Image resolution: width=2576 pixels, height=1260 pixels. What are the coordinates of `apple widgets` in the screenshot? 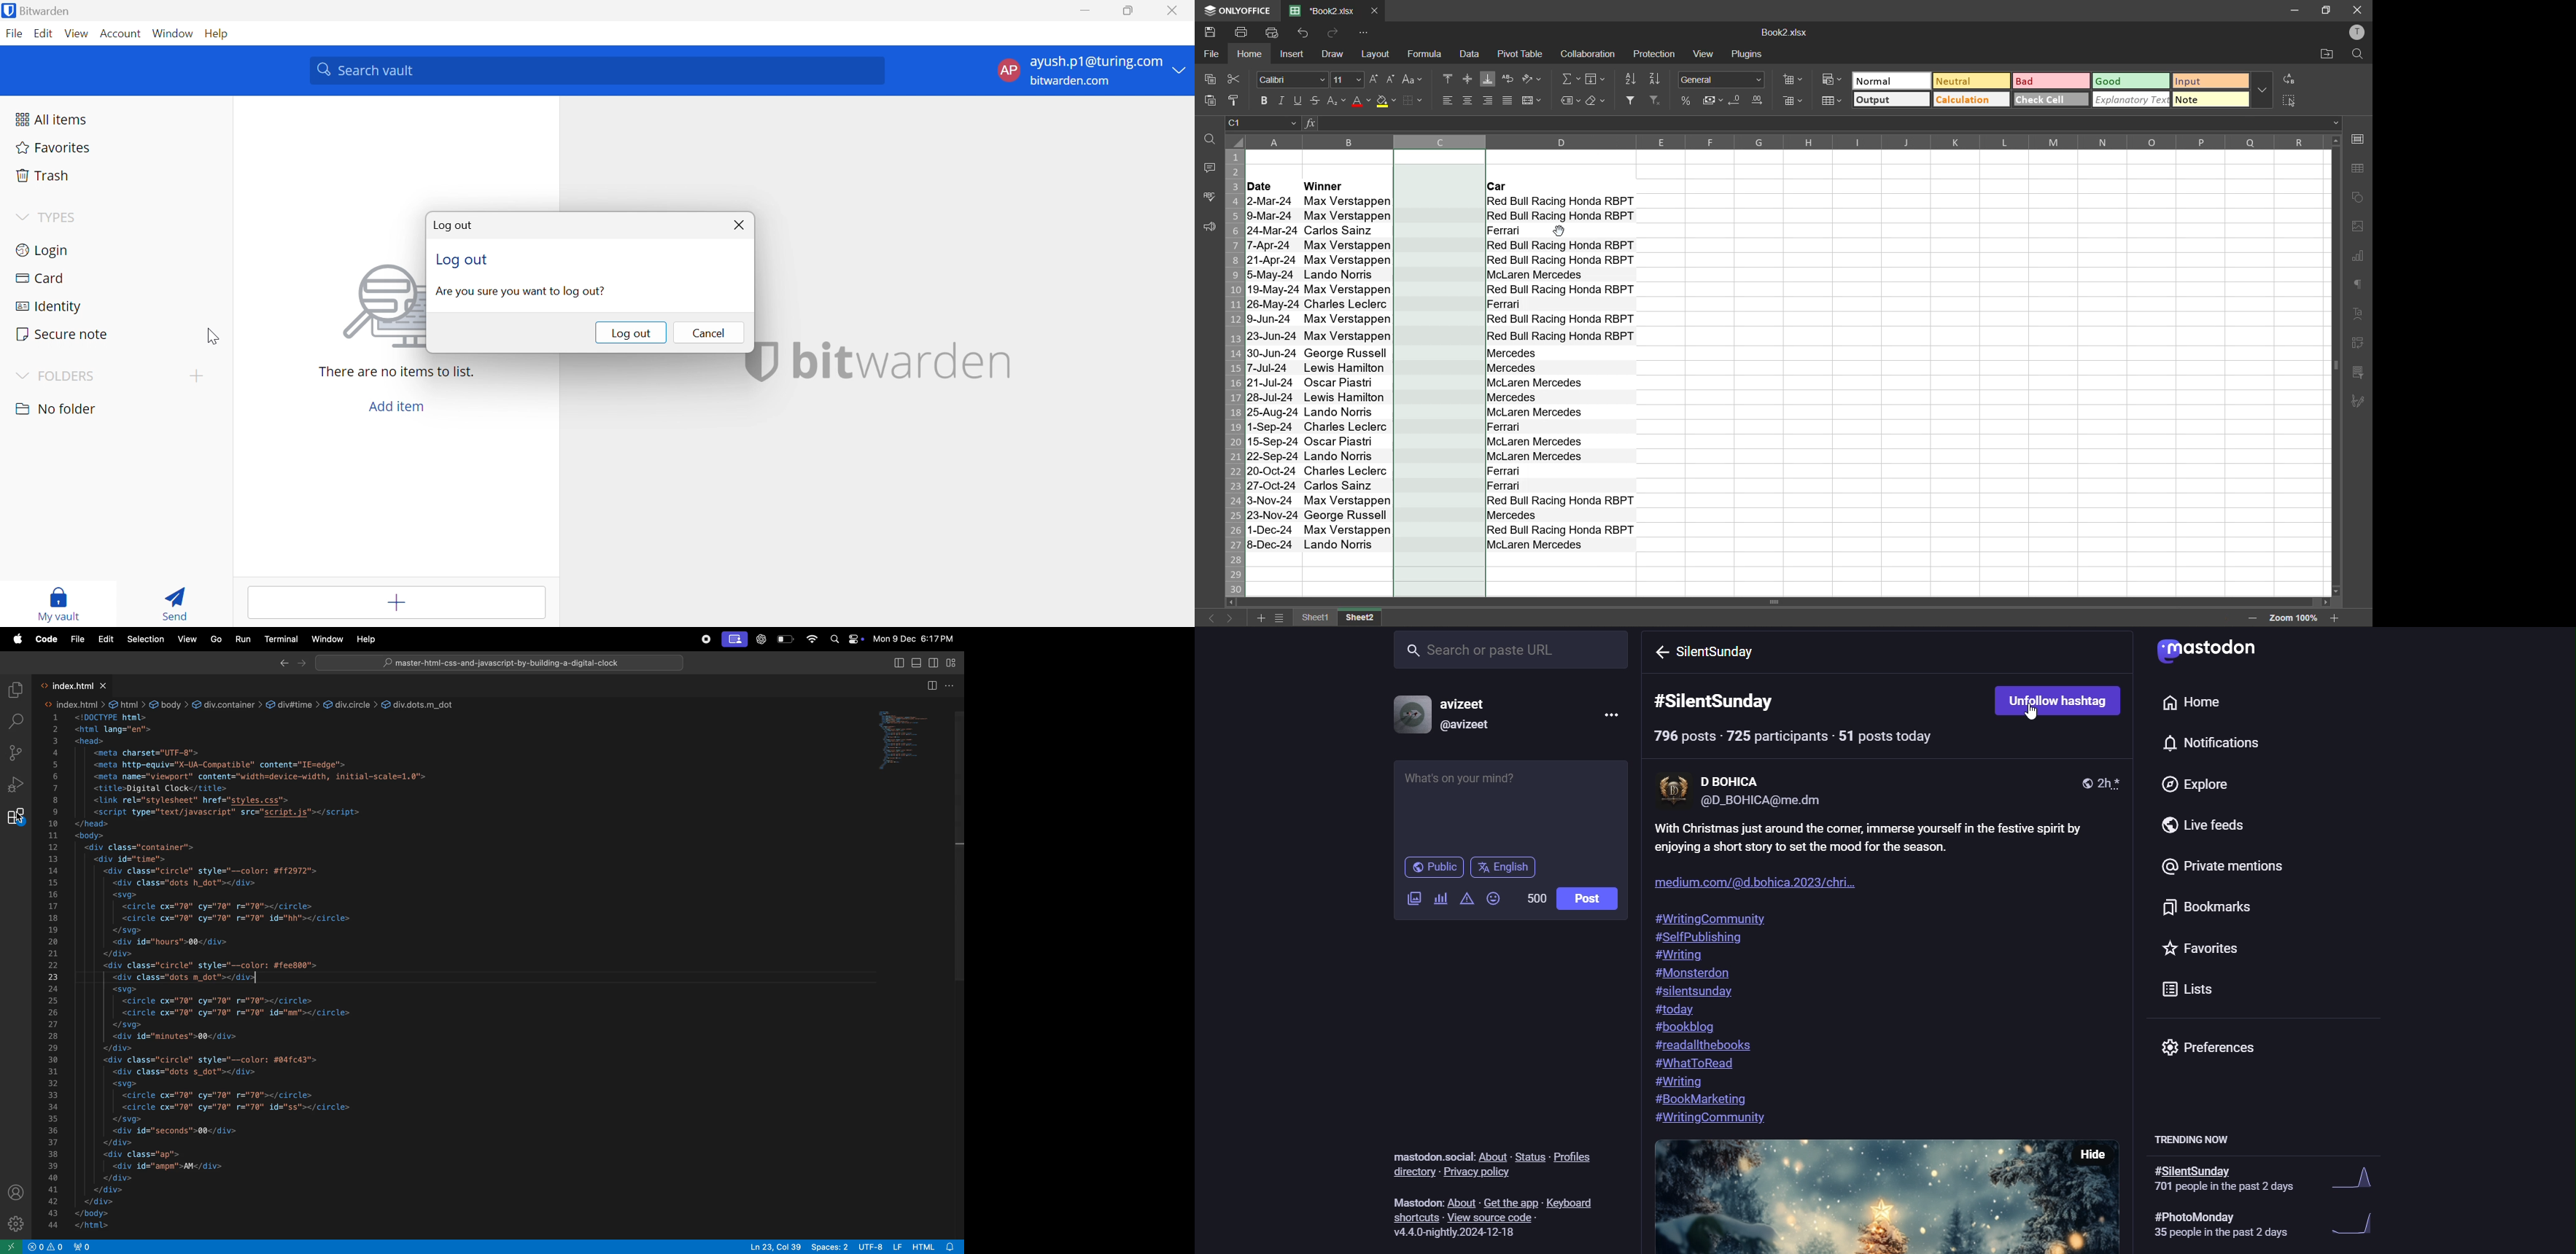 It's located at (846, 638).